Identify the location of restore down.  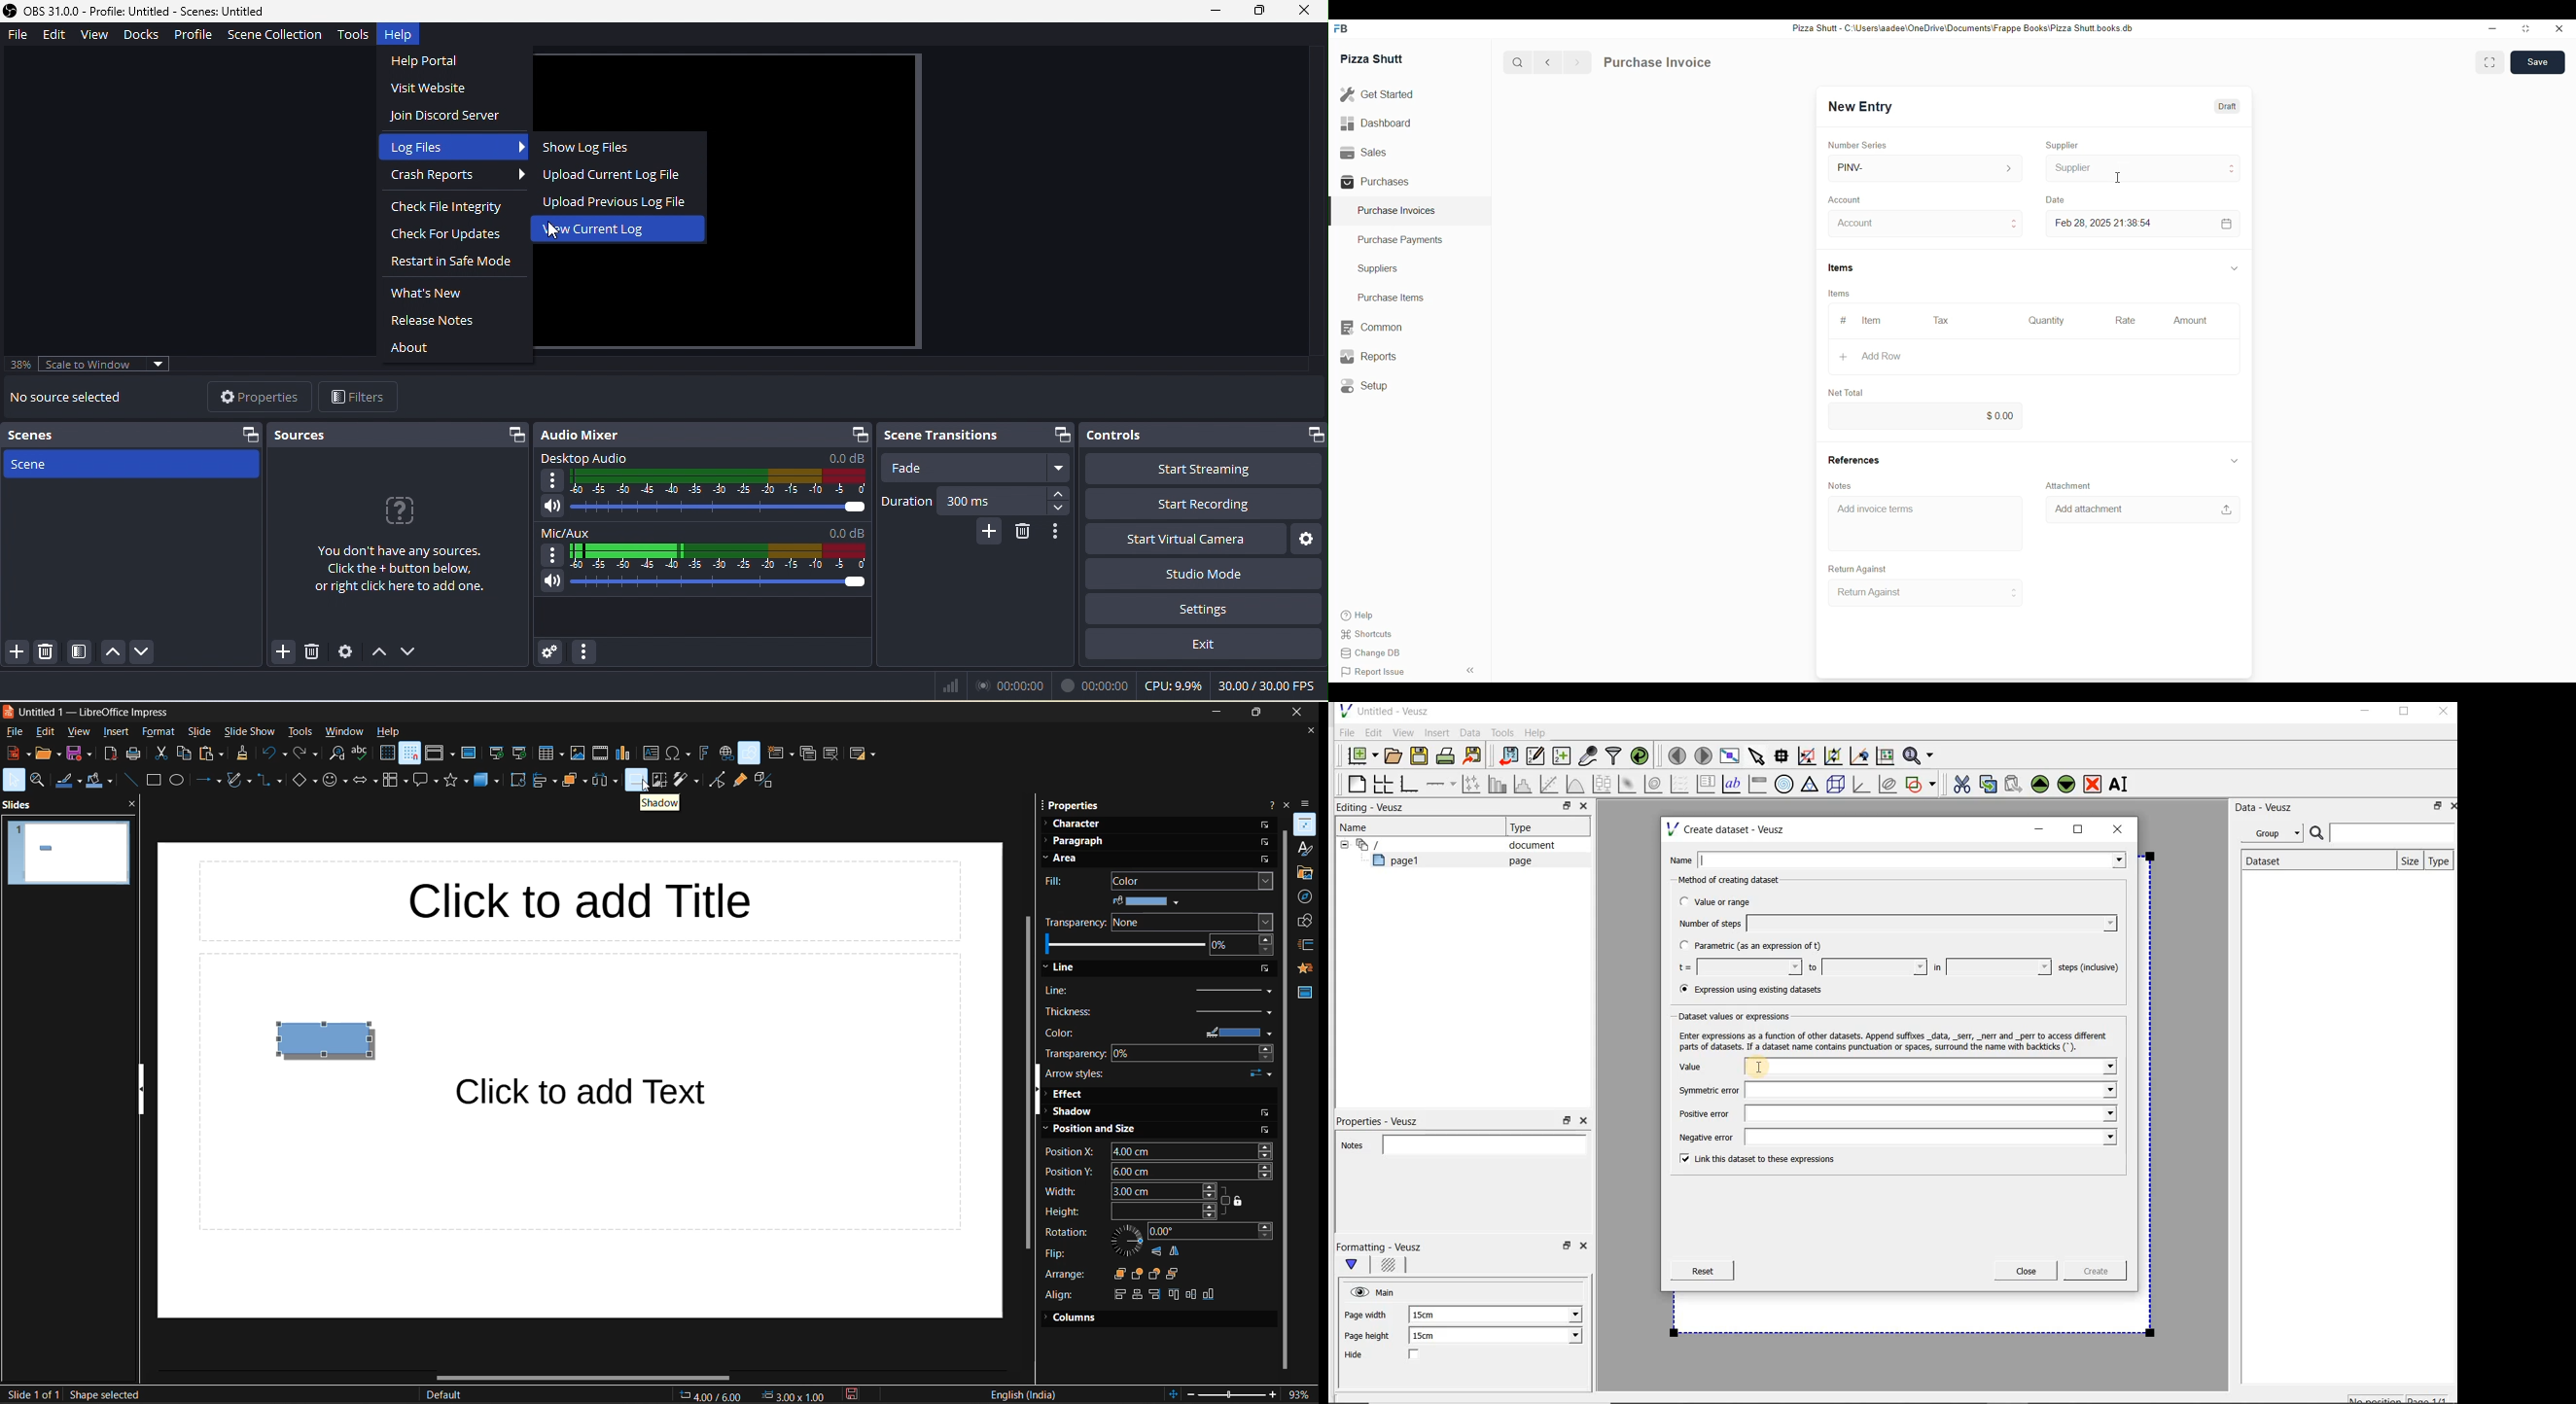
(1567, 1121).